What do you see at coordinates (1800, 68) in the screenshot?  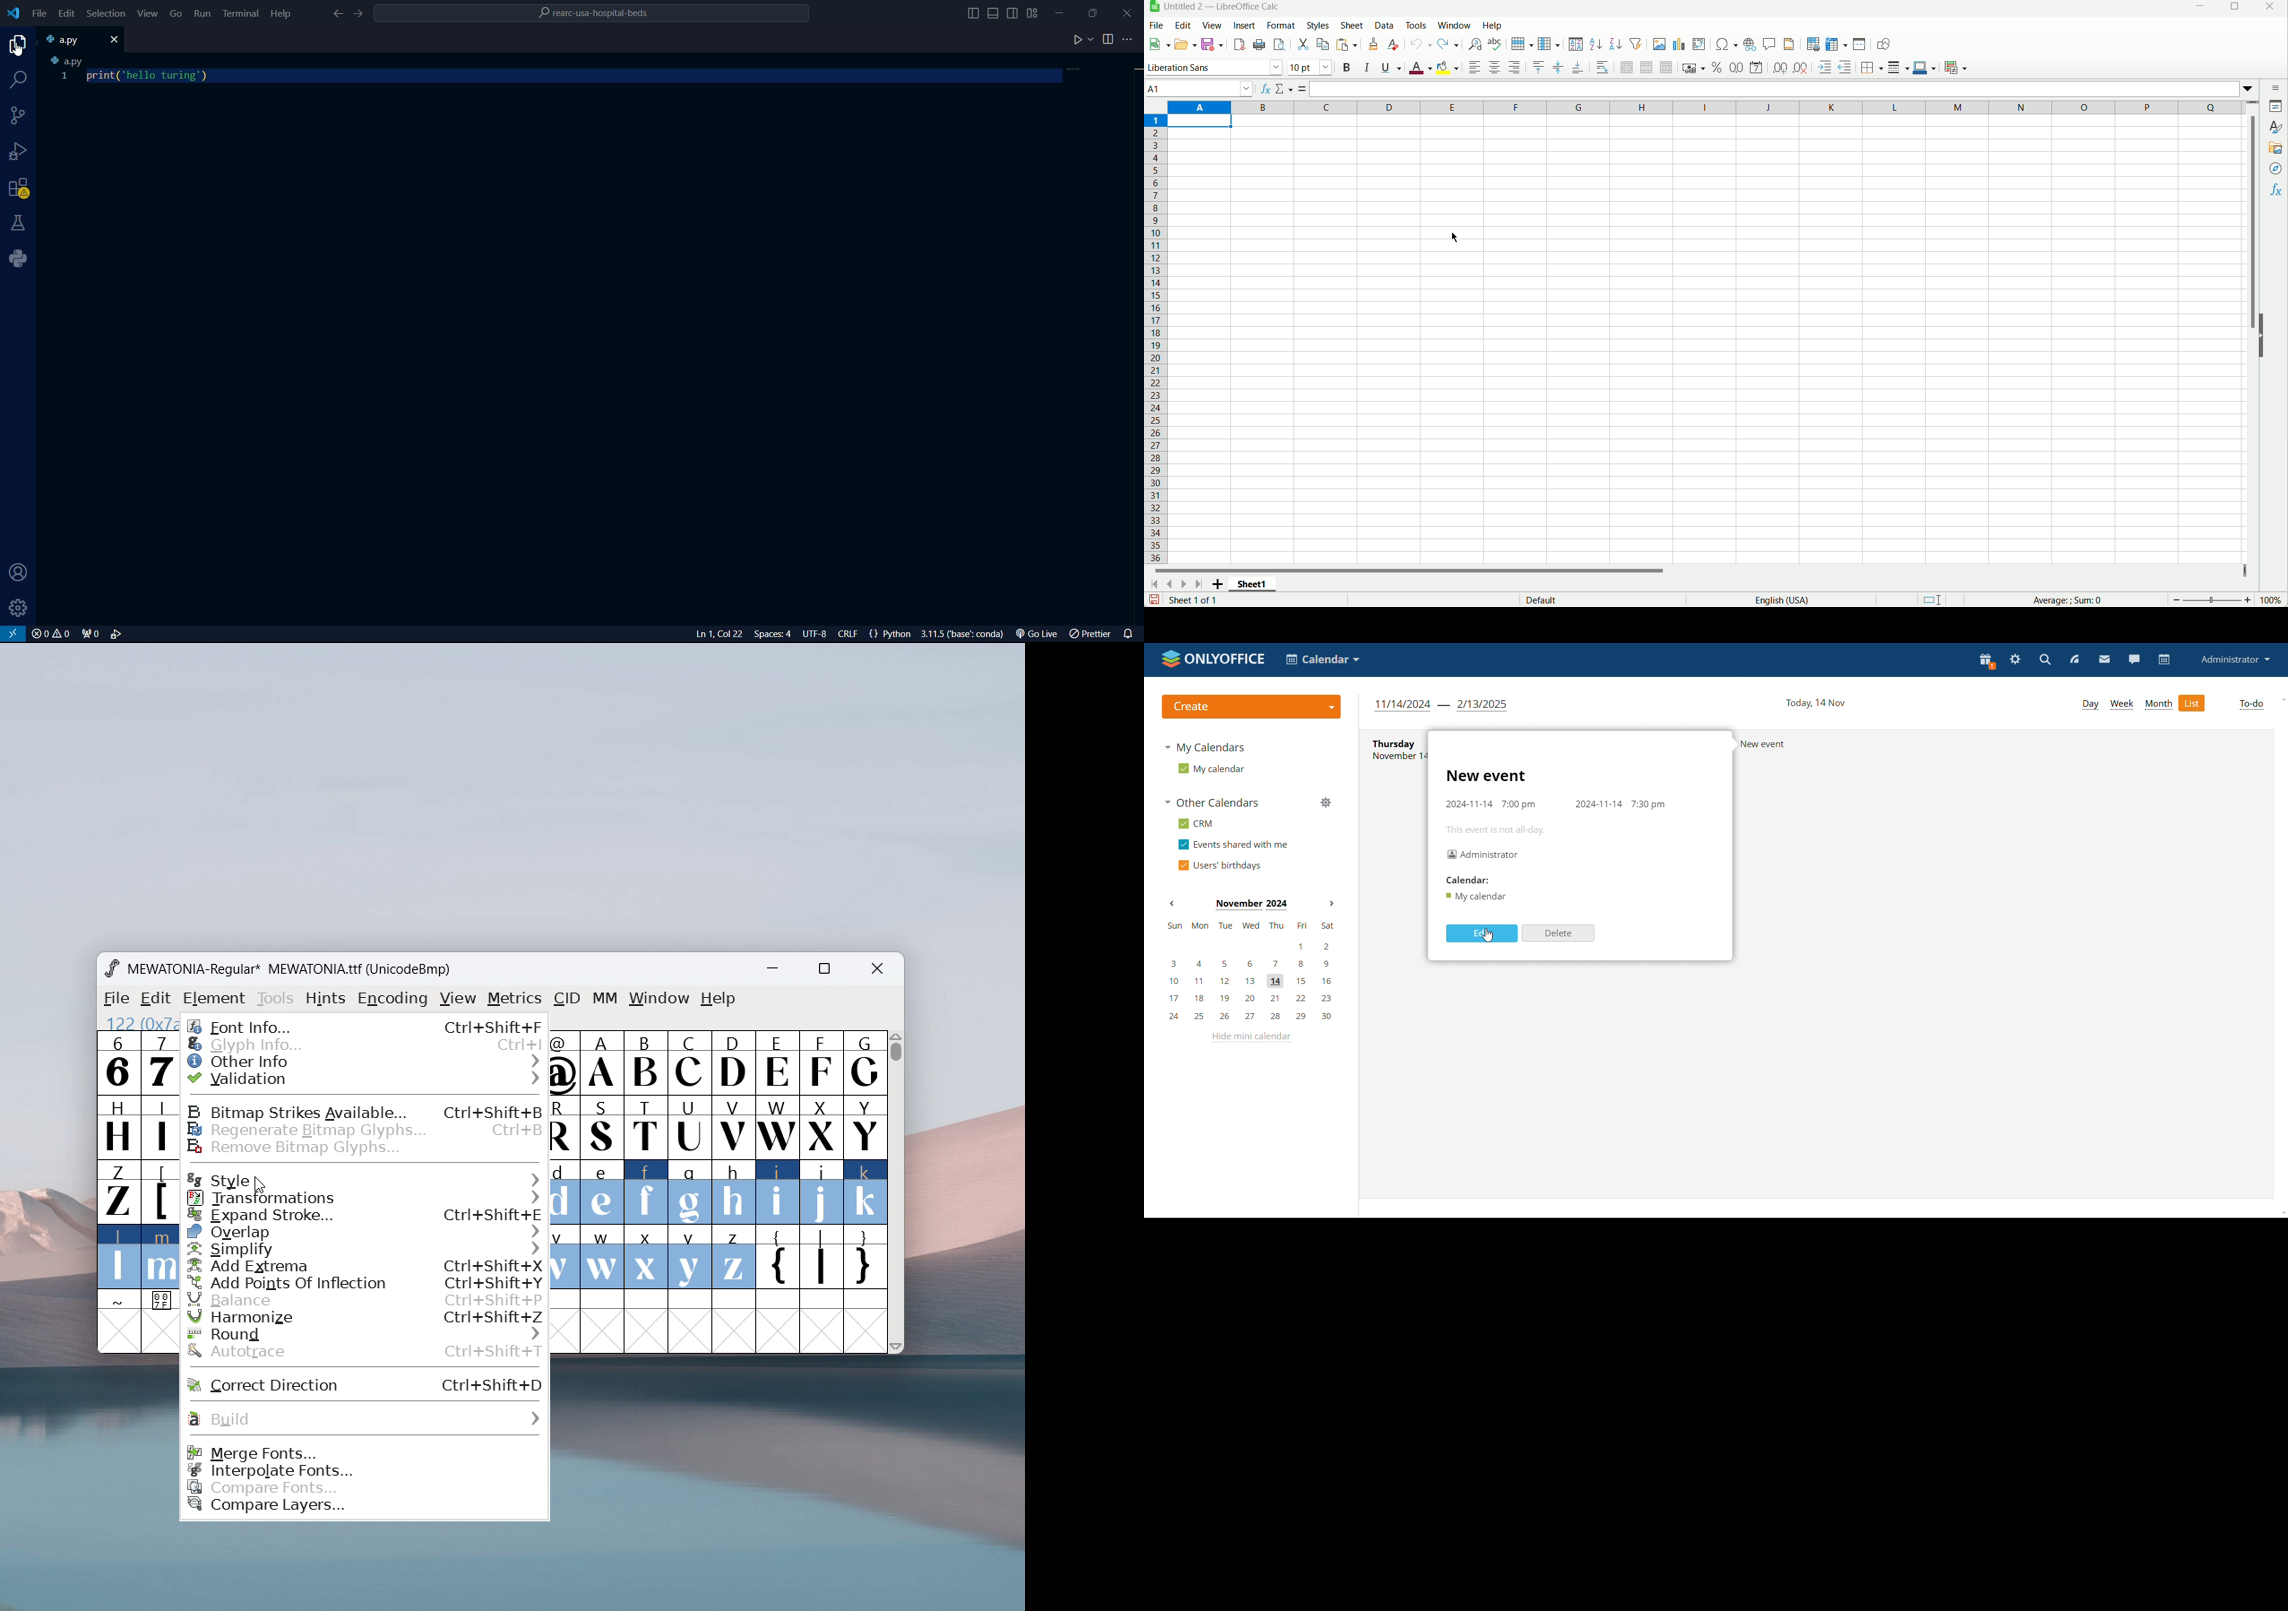 I see `remove decimal place` at bounding box center [1800, 68].